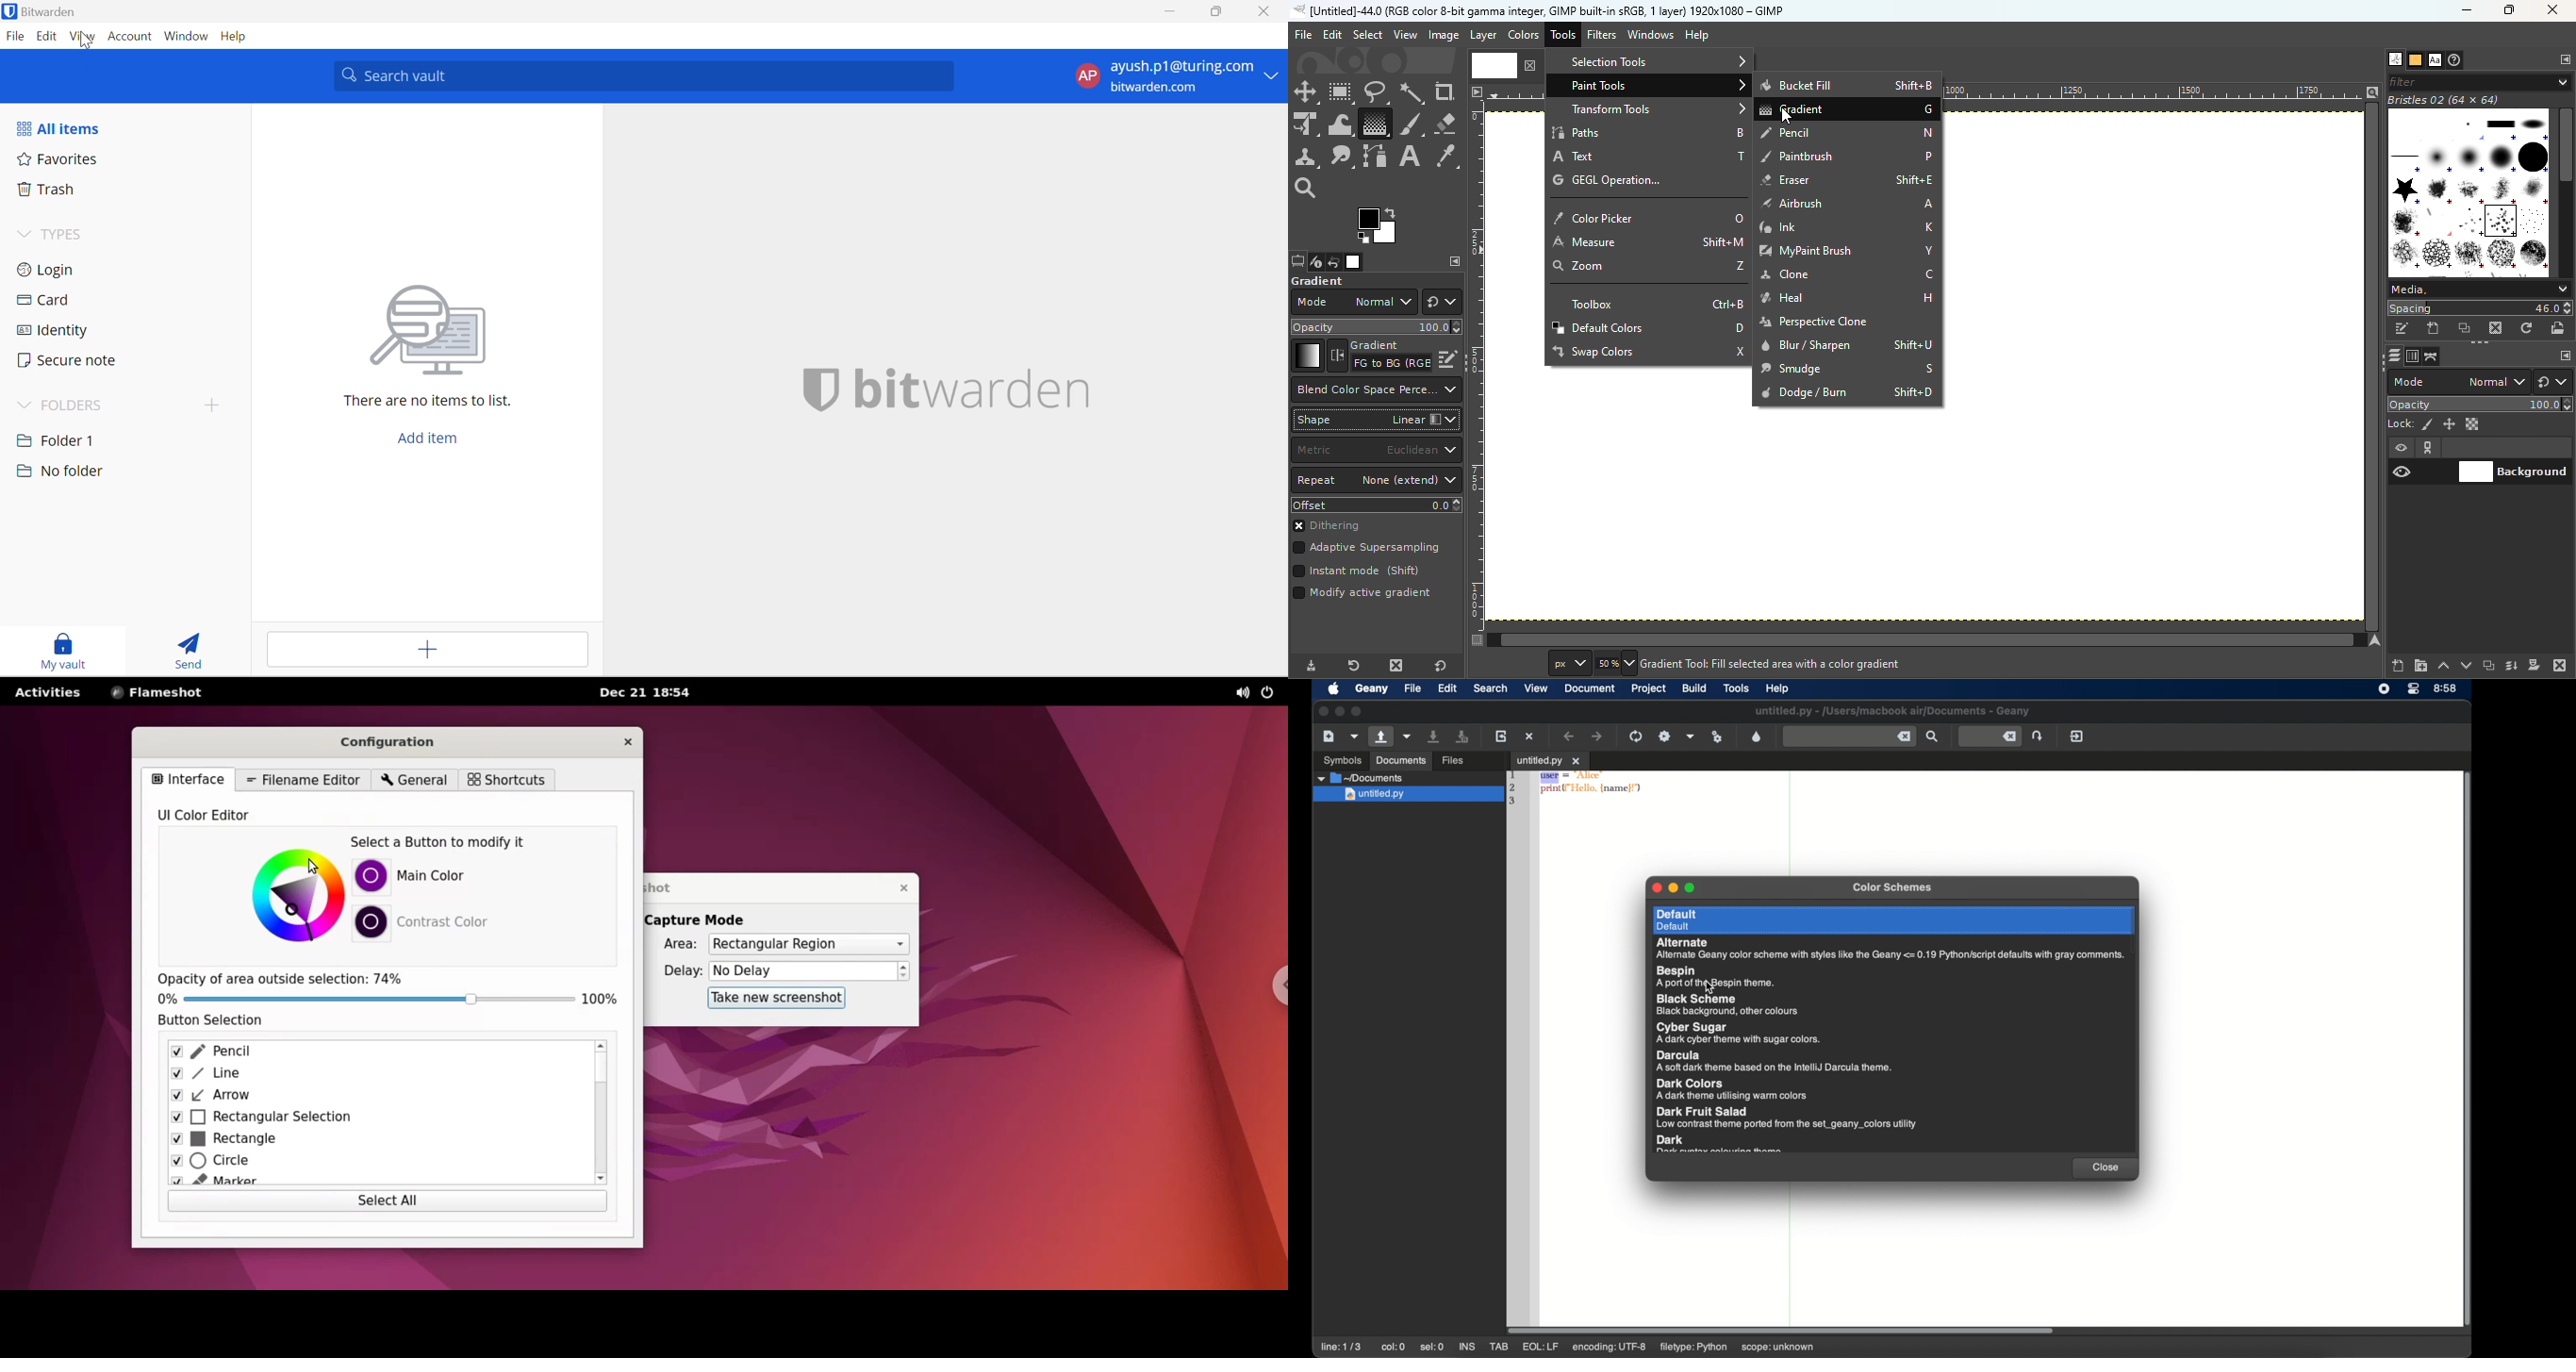 The height and width of the screenshot is (1372, 2576). What do you see at coordinates (46, 38) in the screenshot?
I see `edit` at bounding box center [46, 38].